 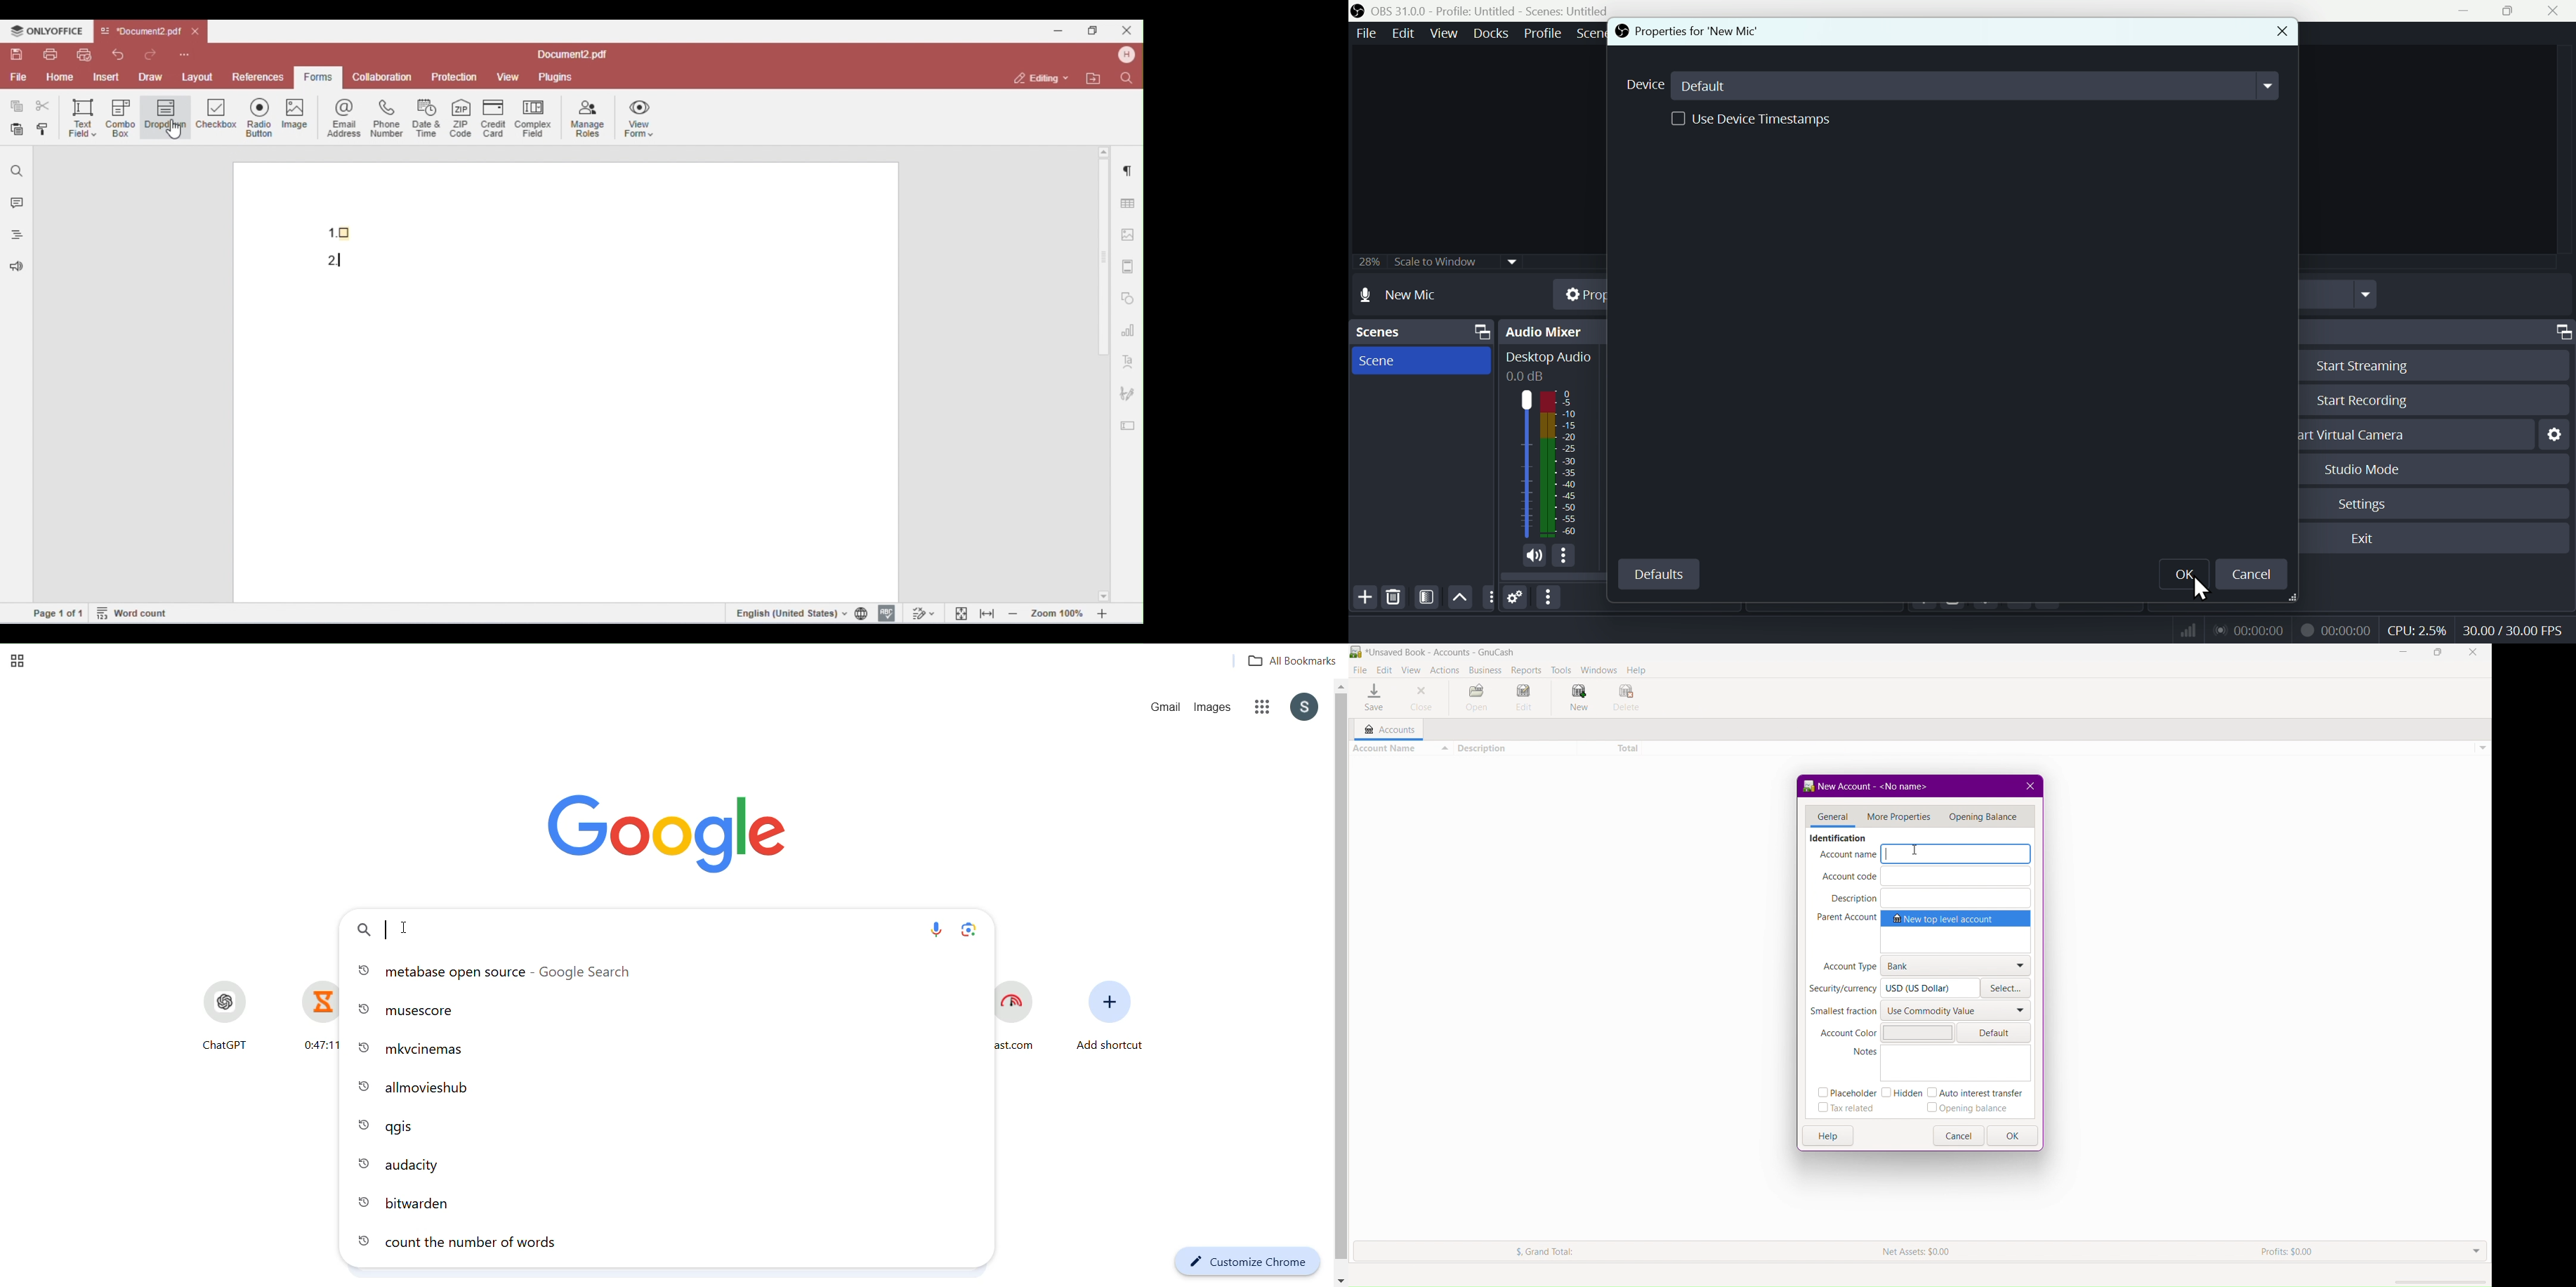 What do you see at coordinates (1751, 118) in the screenshot?
I see `(un)check Use device timestamps` at bounding box center [1751, 118].